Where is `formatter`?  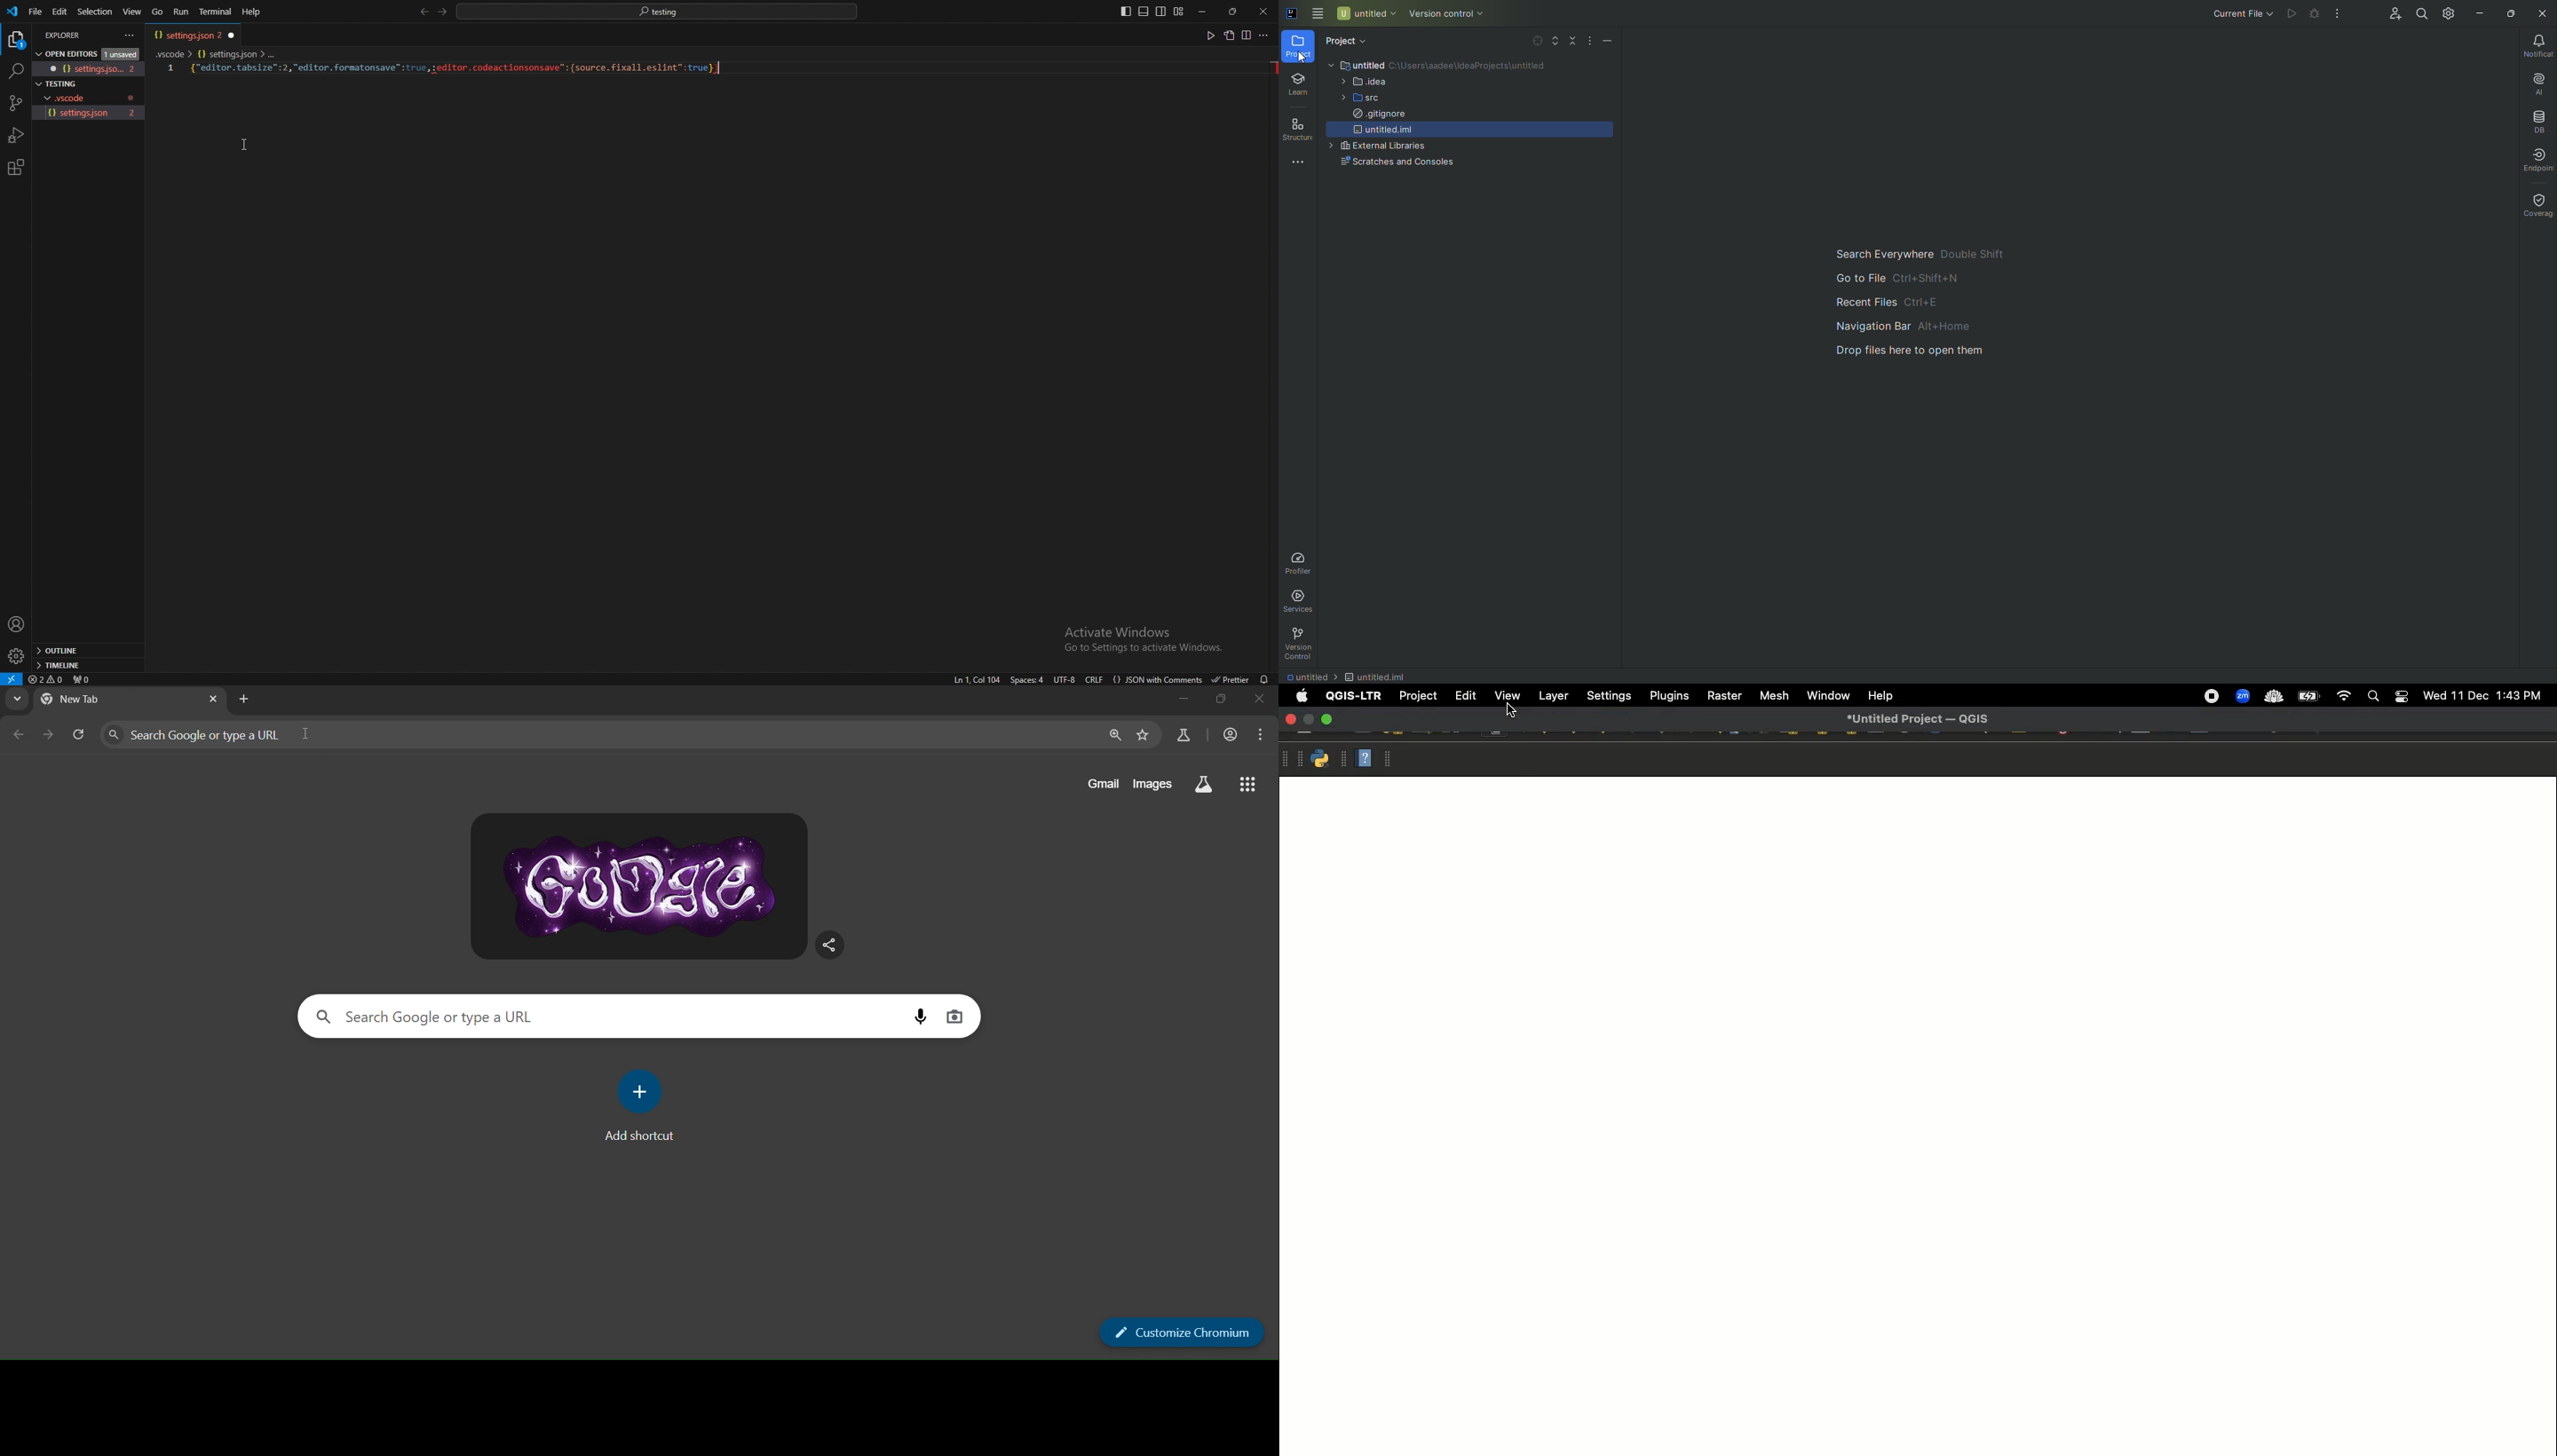 formatter is located at coordinates (1227, 680).